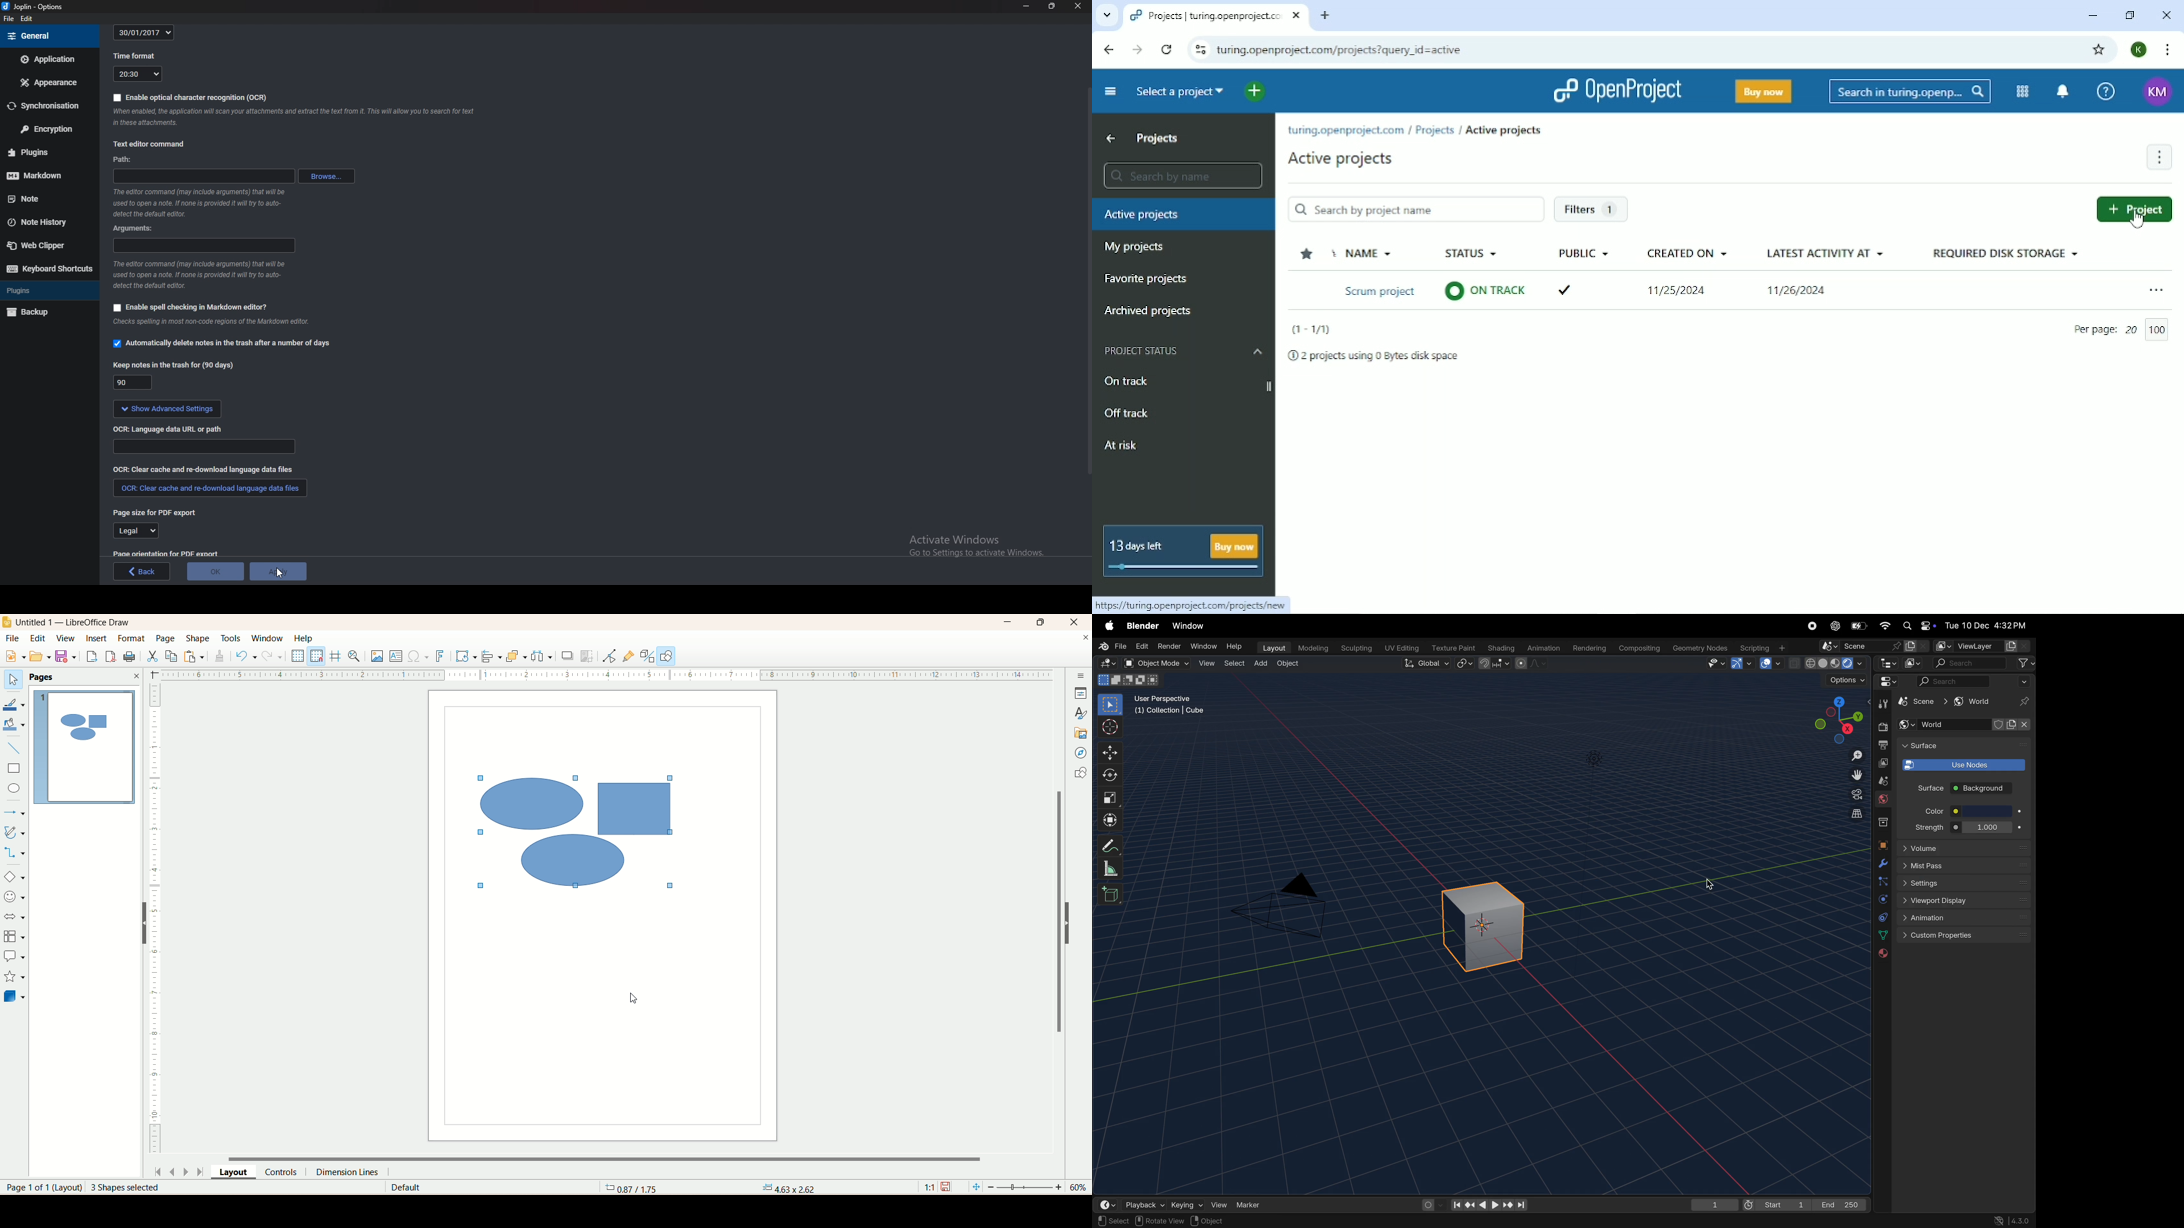 The image size is (2184, 1232). I want to click on Encryption, so click(48, 129).